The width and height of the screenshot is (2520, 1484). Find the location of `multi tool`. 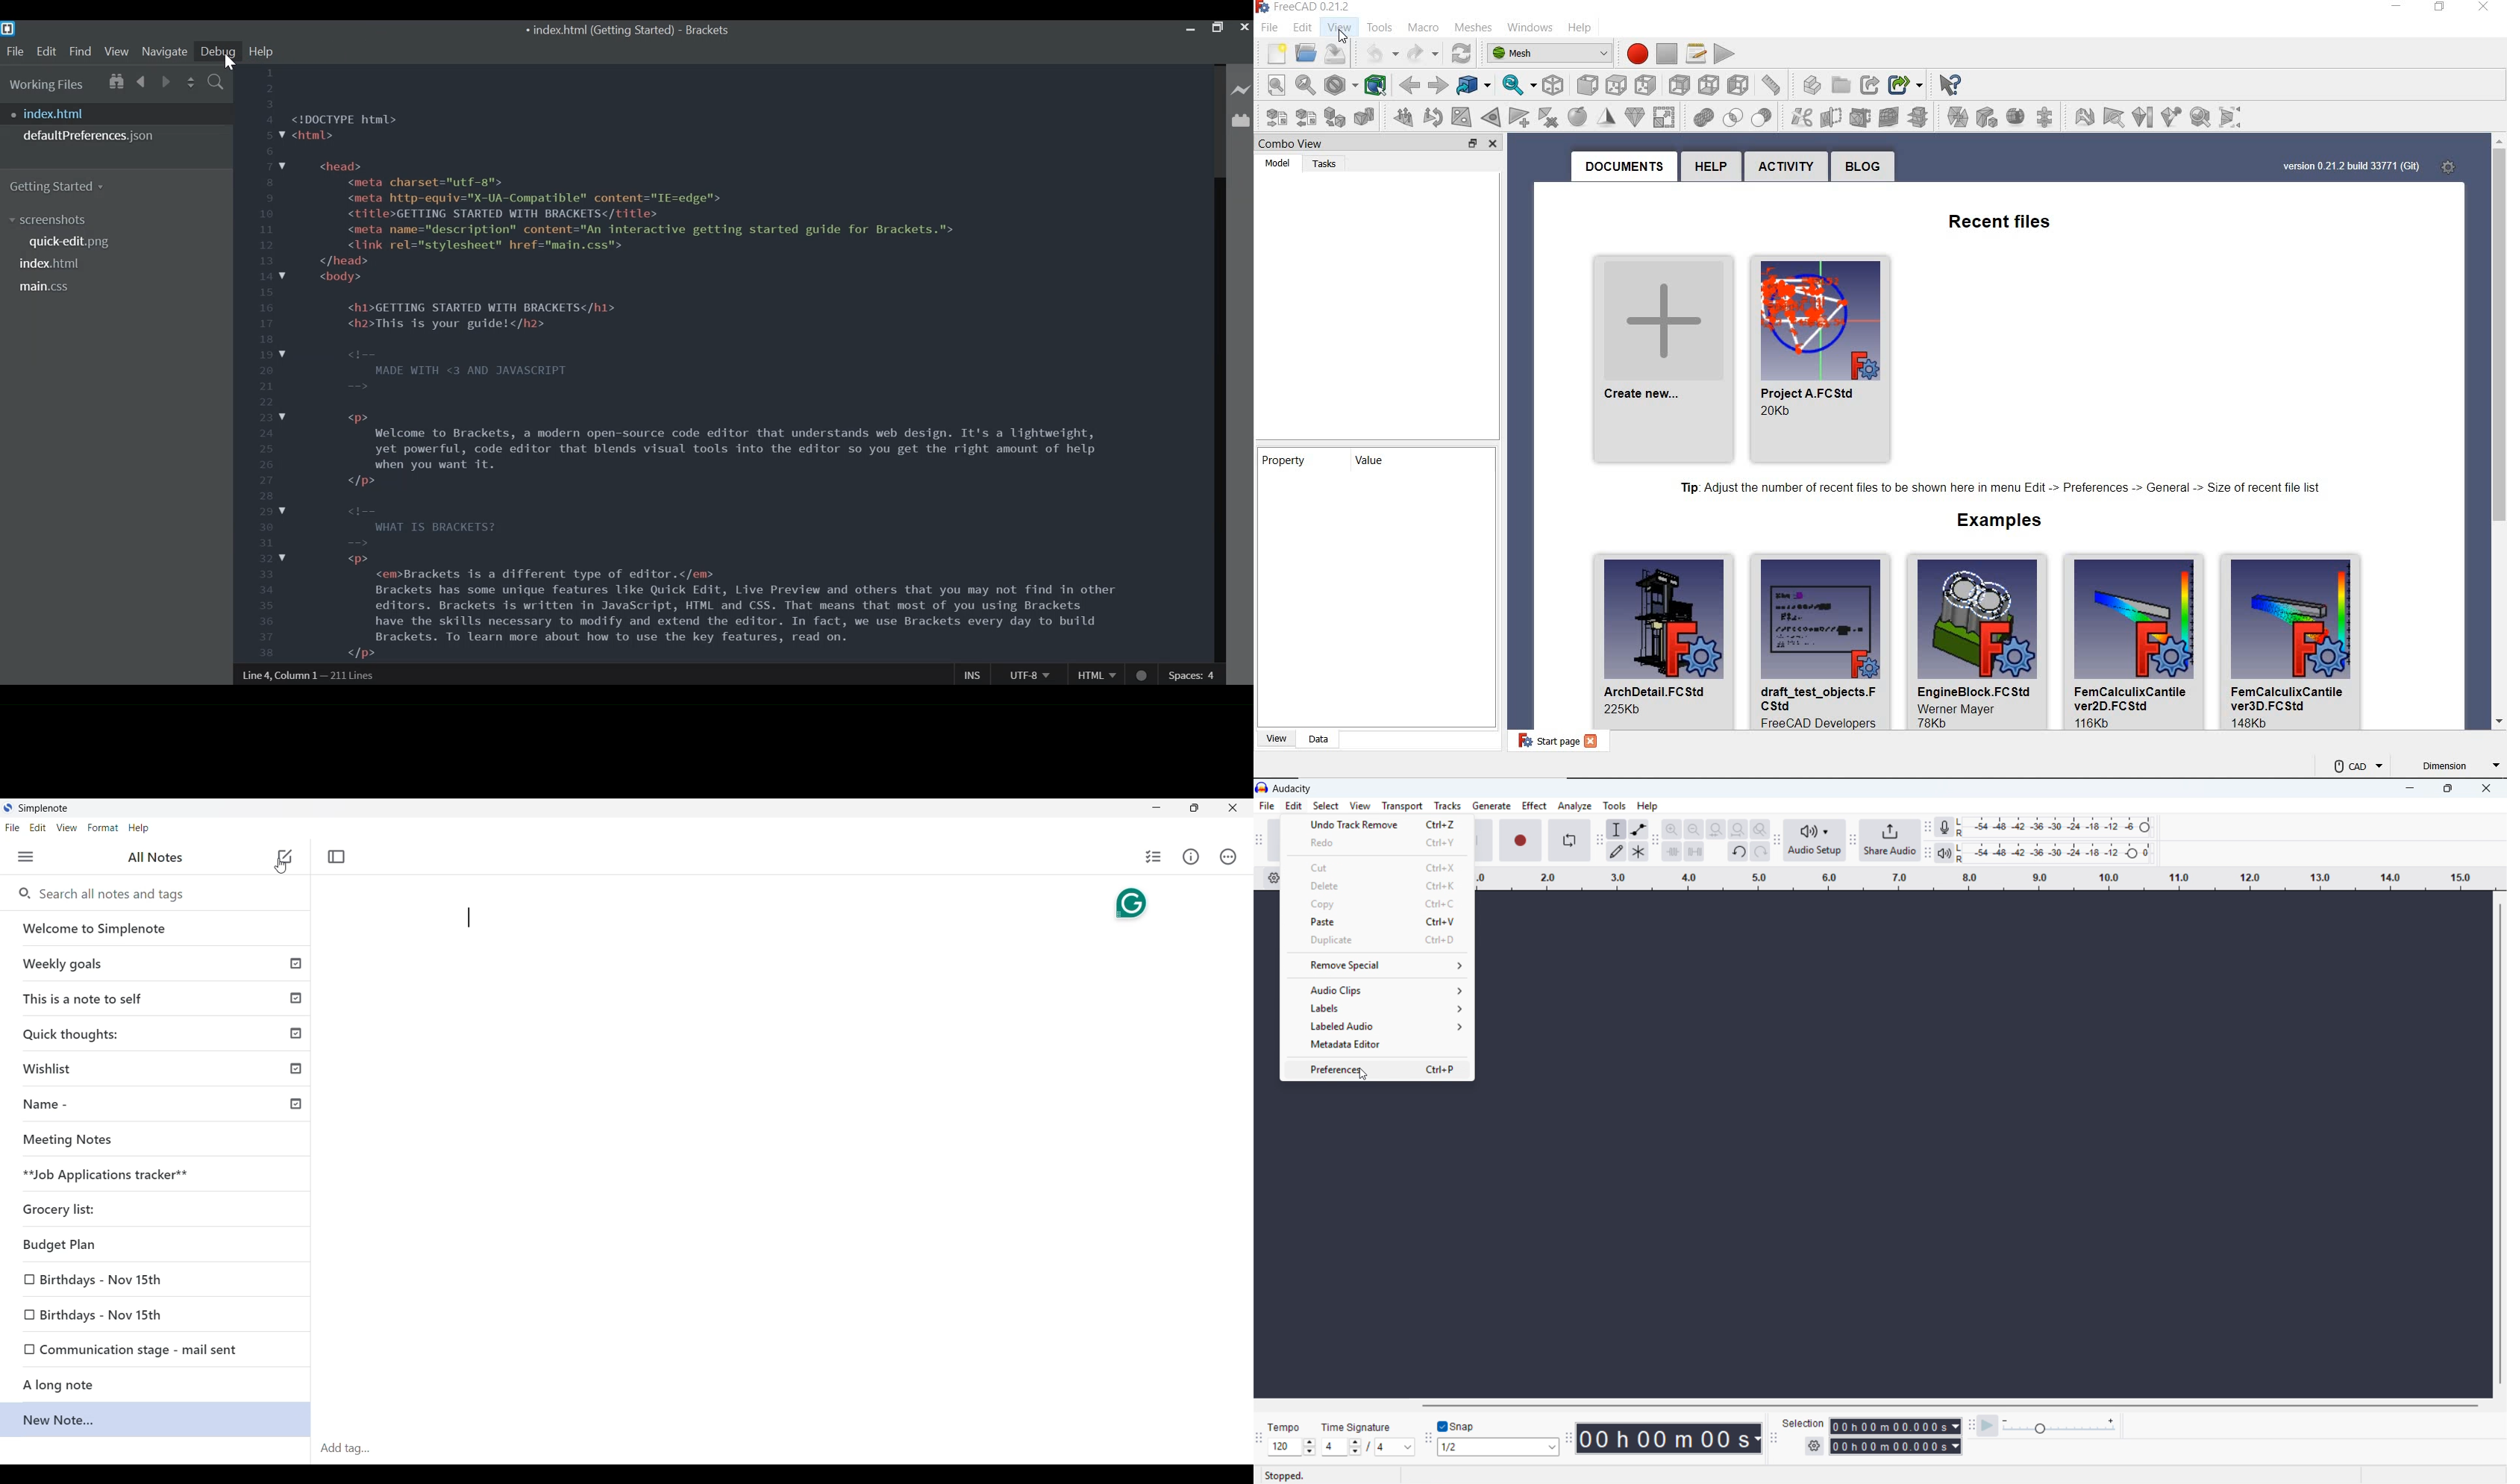

multi tool is located at coordinates (1638, 851).